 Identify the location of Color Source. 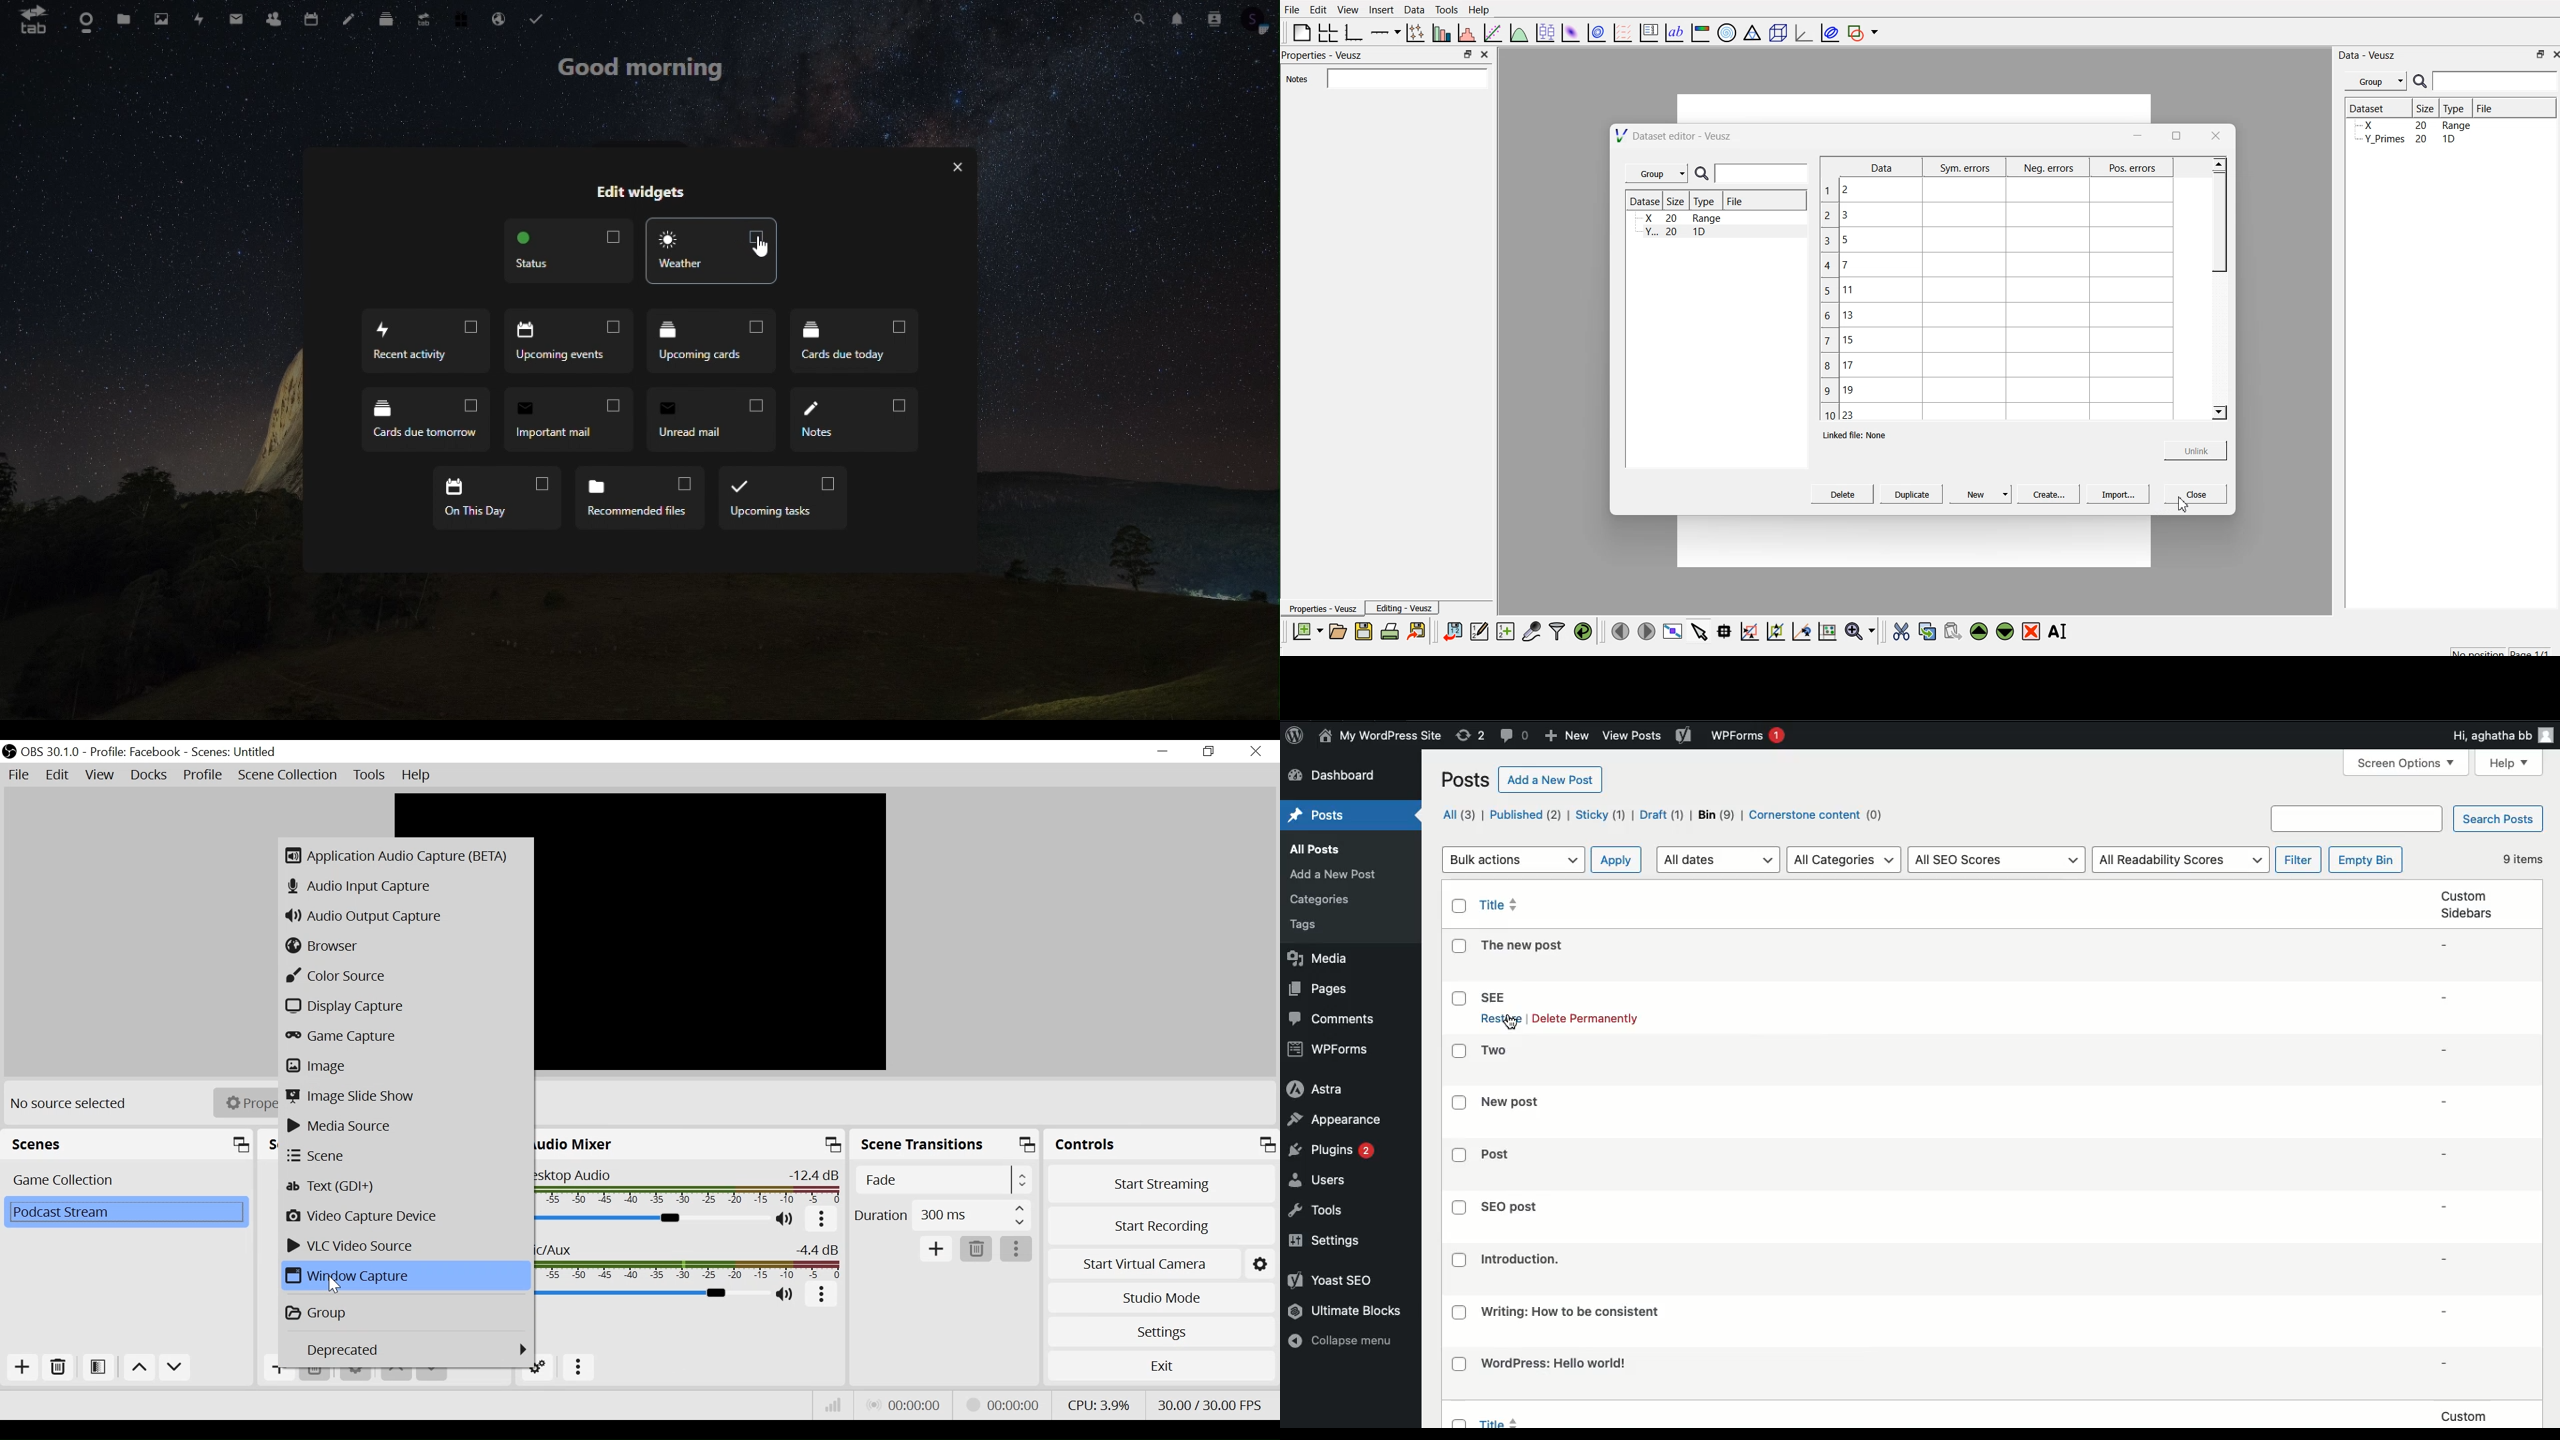
(403, 976).